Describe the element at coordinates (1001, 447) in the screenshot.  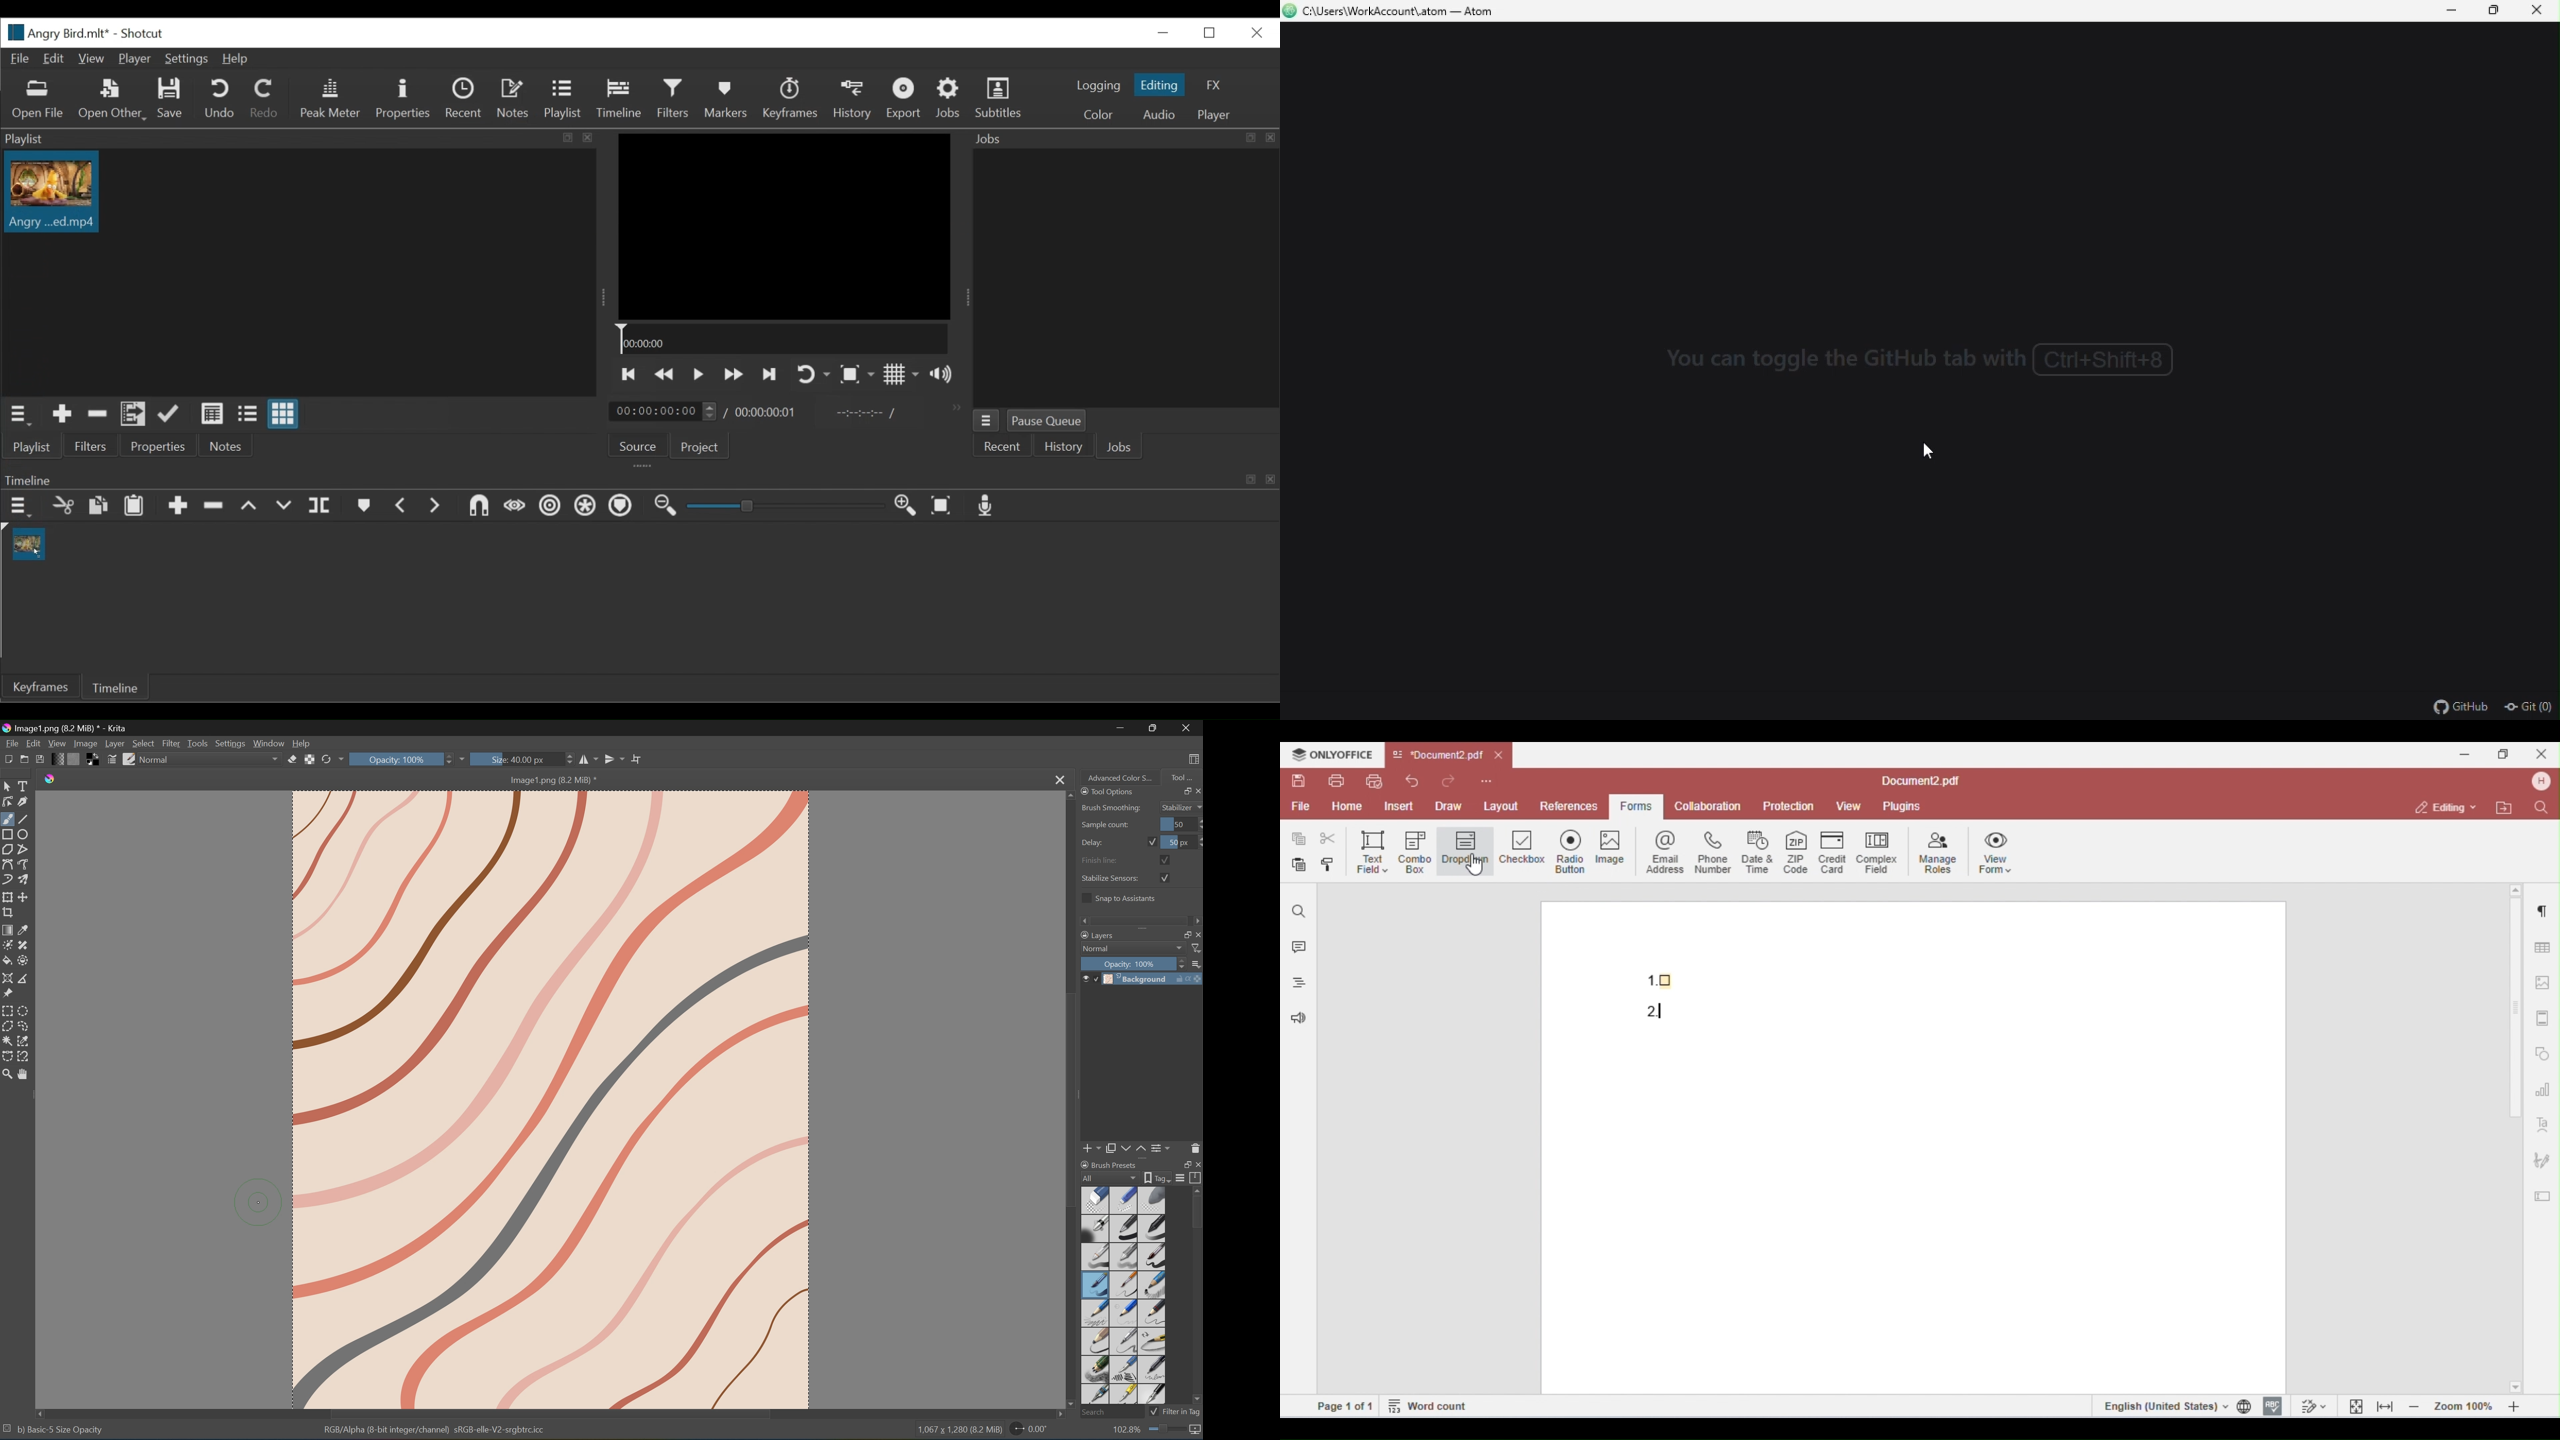
I see `Recent` at that location.